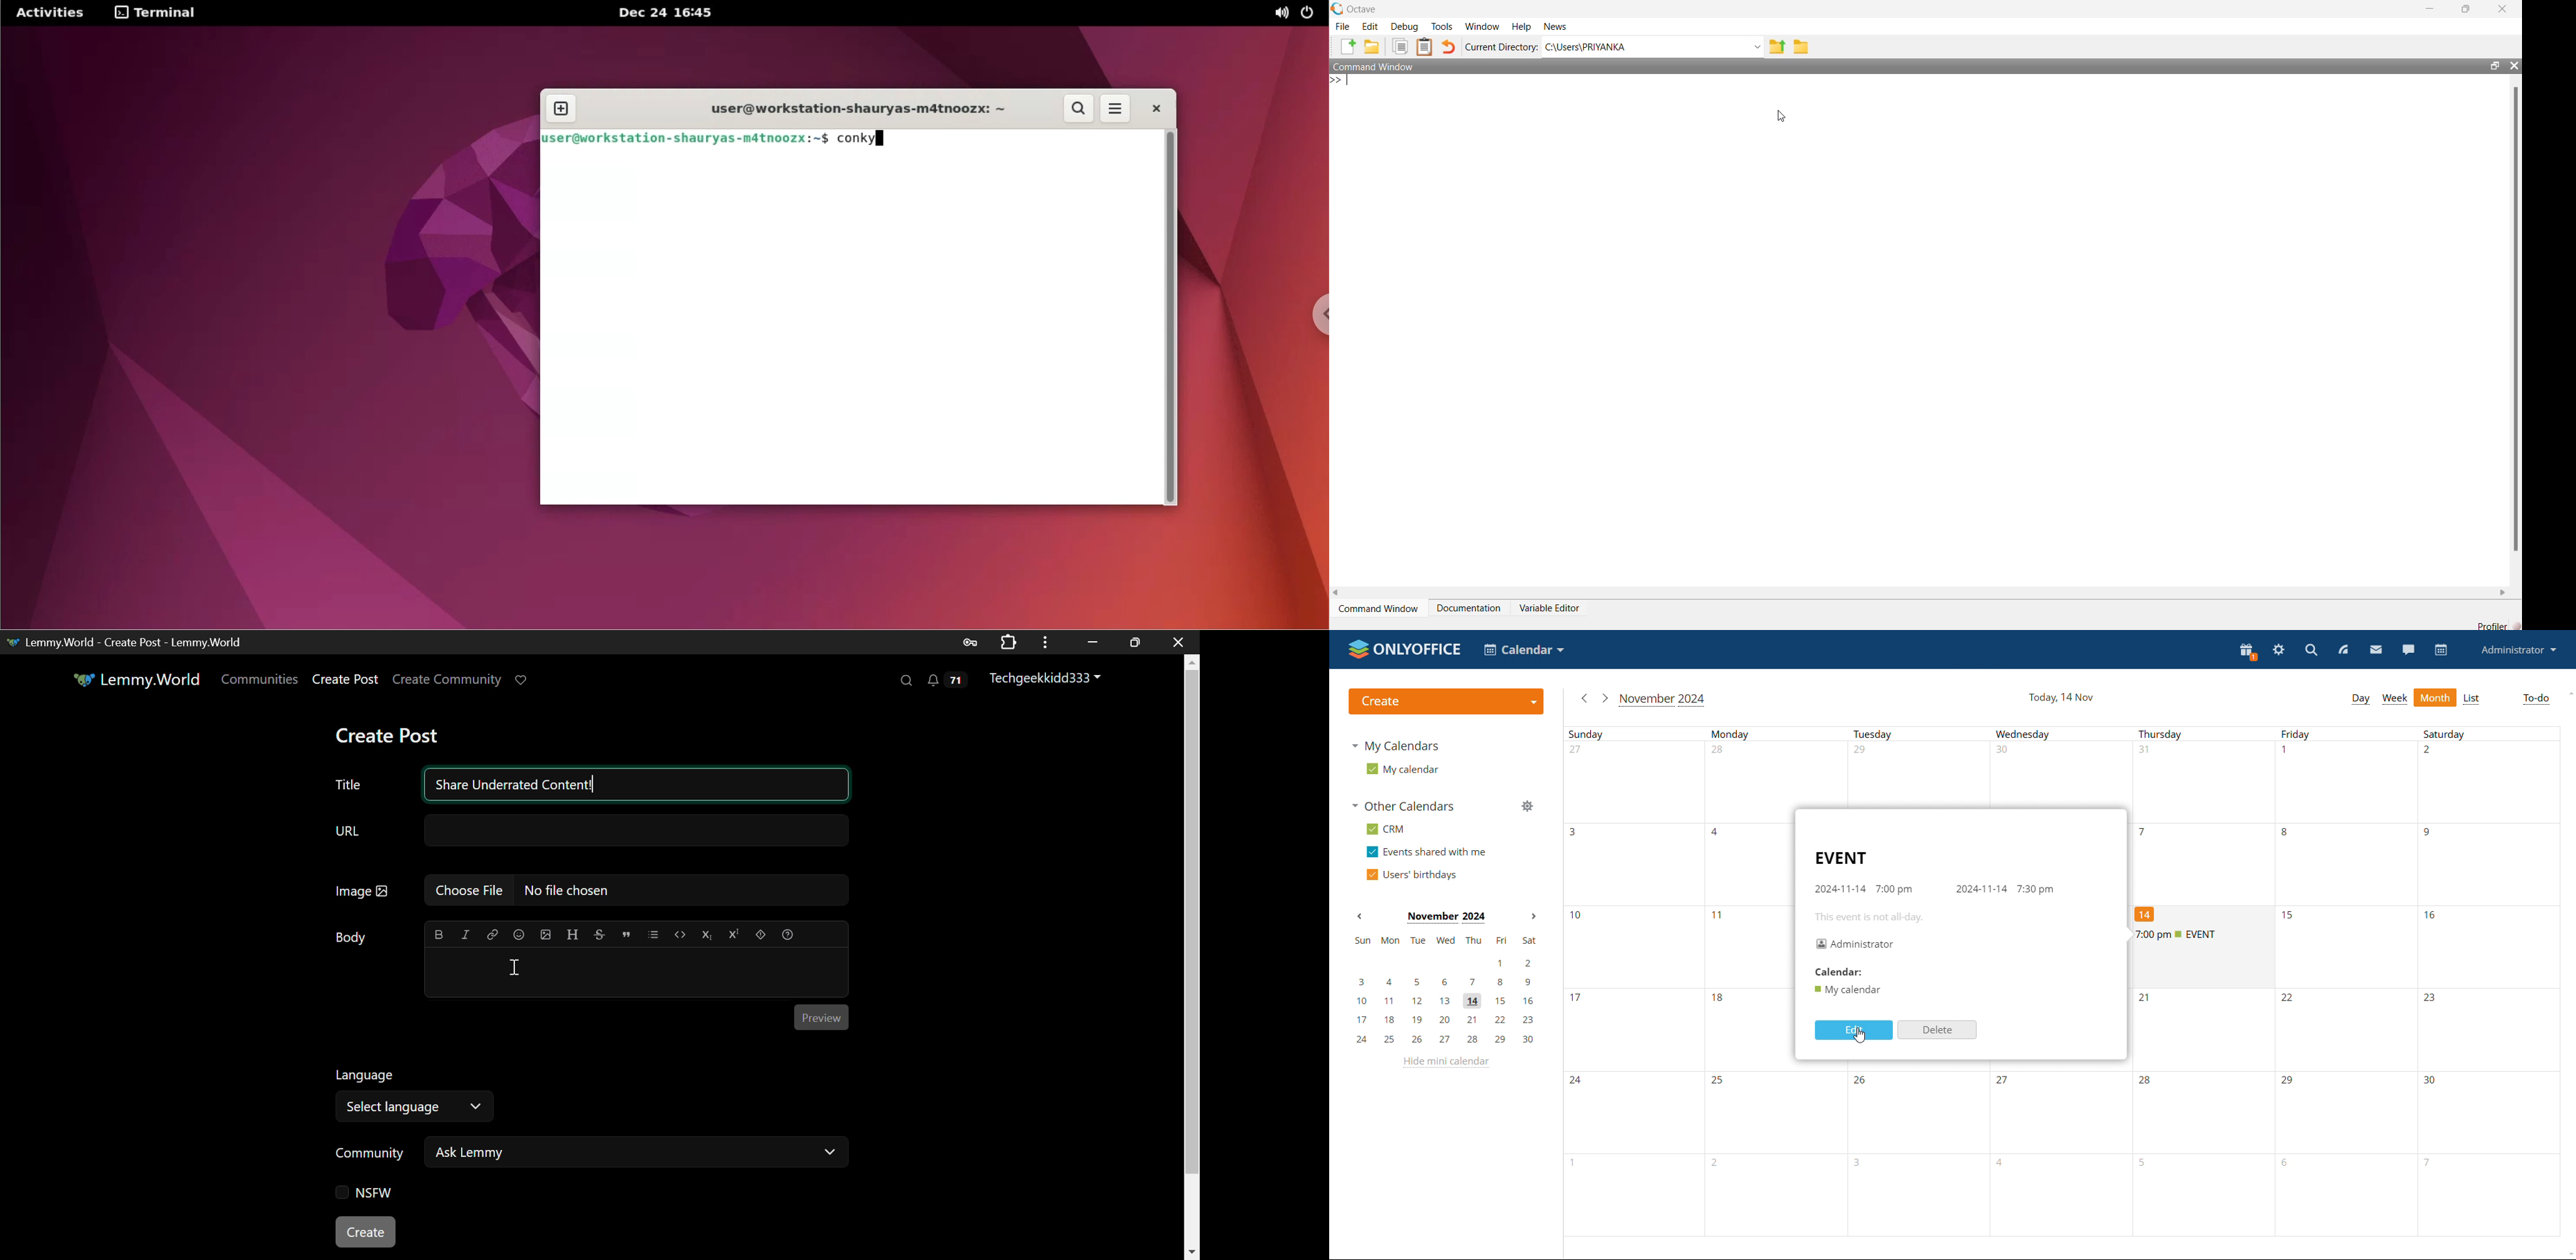 The height and width of the screenshot is (1260, 2576). What do you see at coordinates (386, 735) in the screenshot?
I see `Create Post` at bounding box center [386, 735].